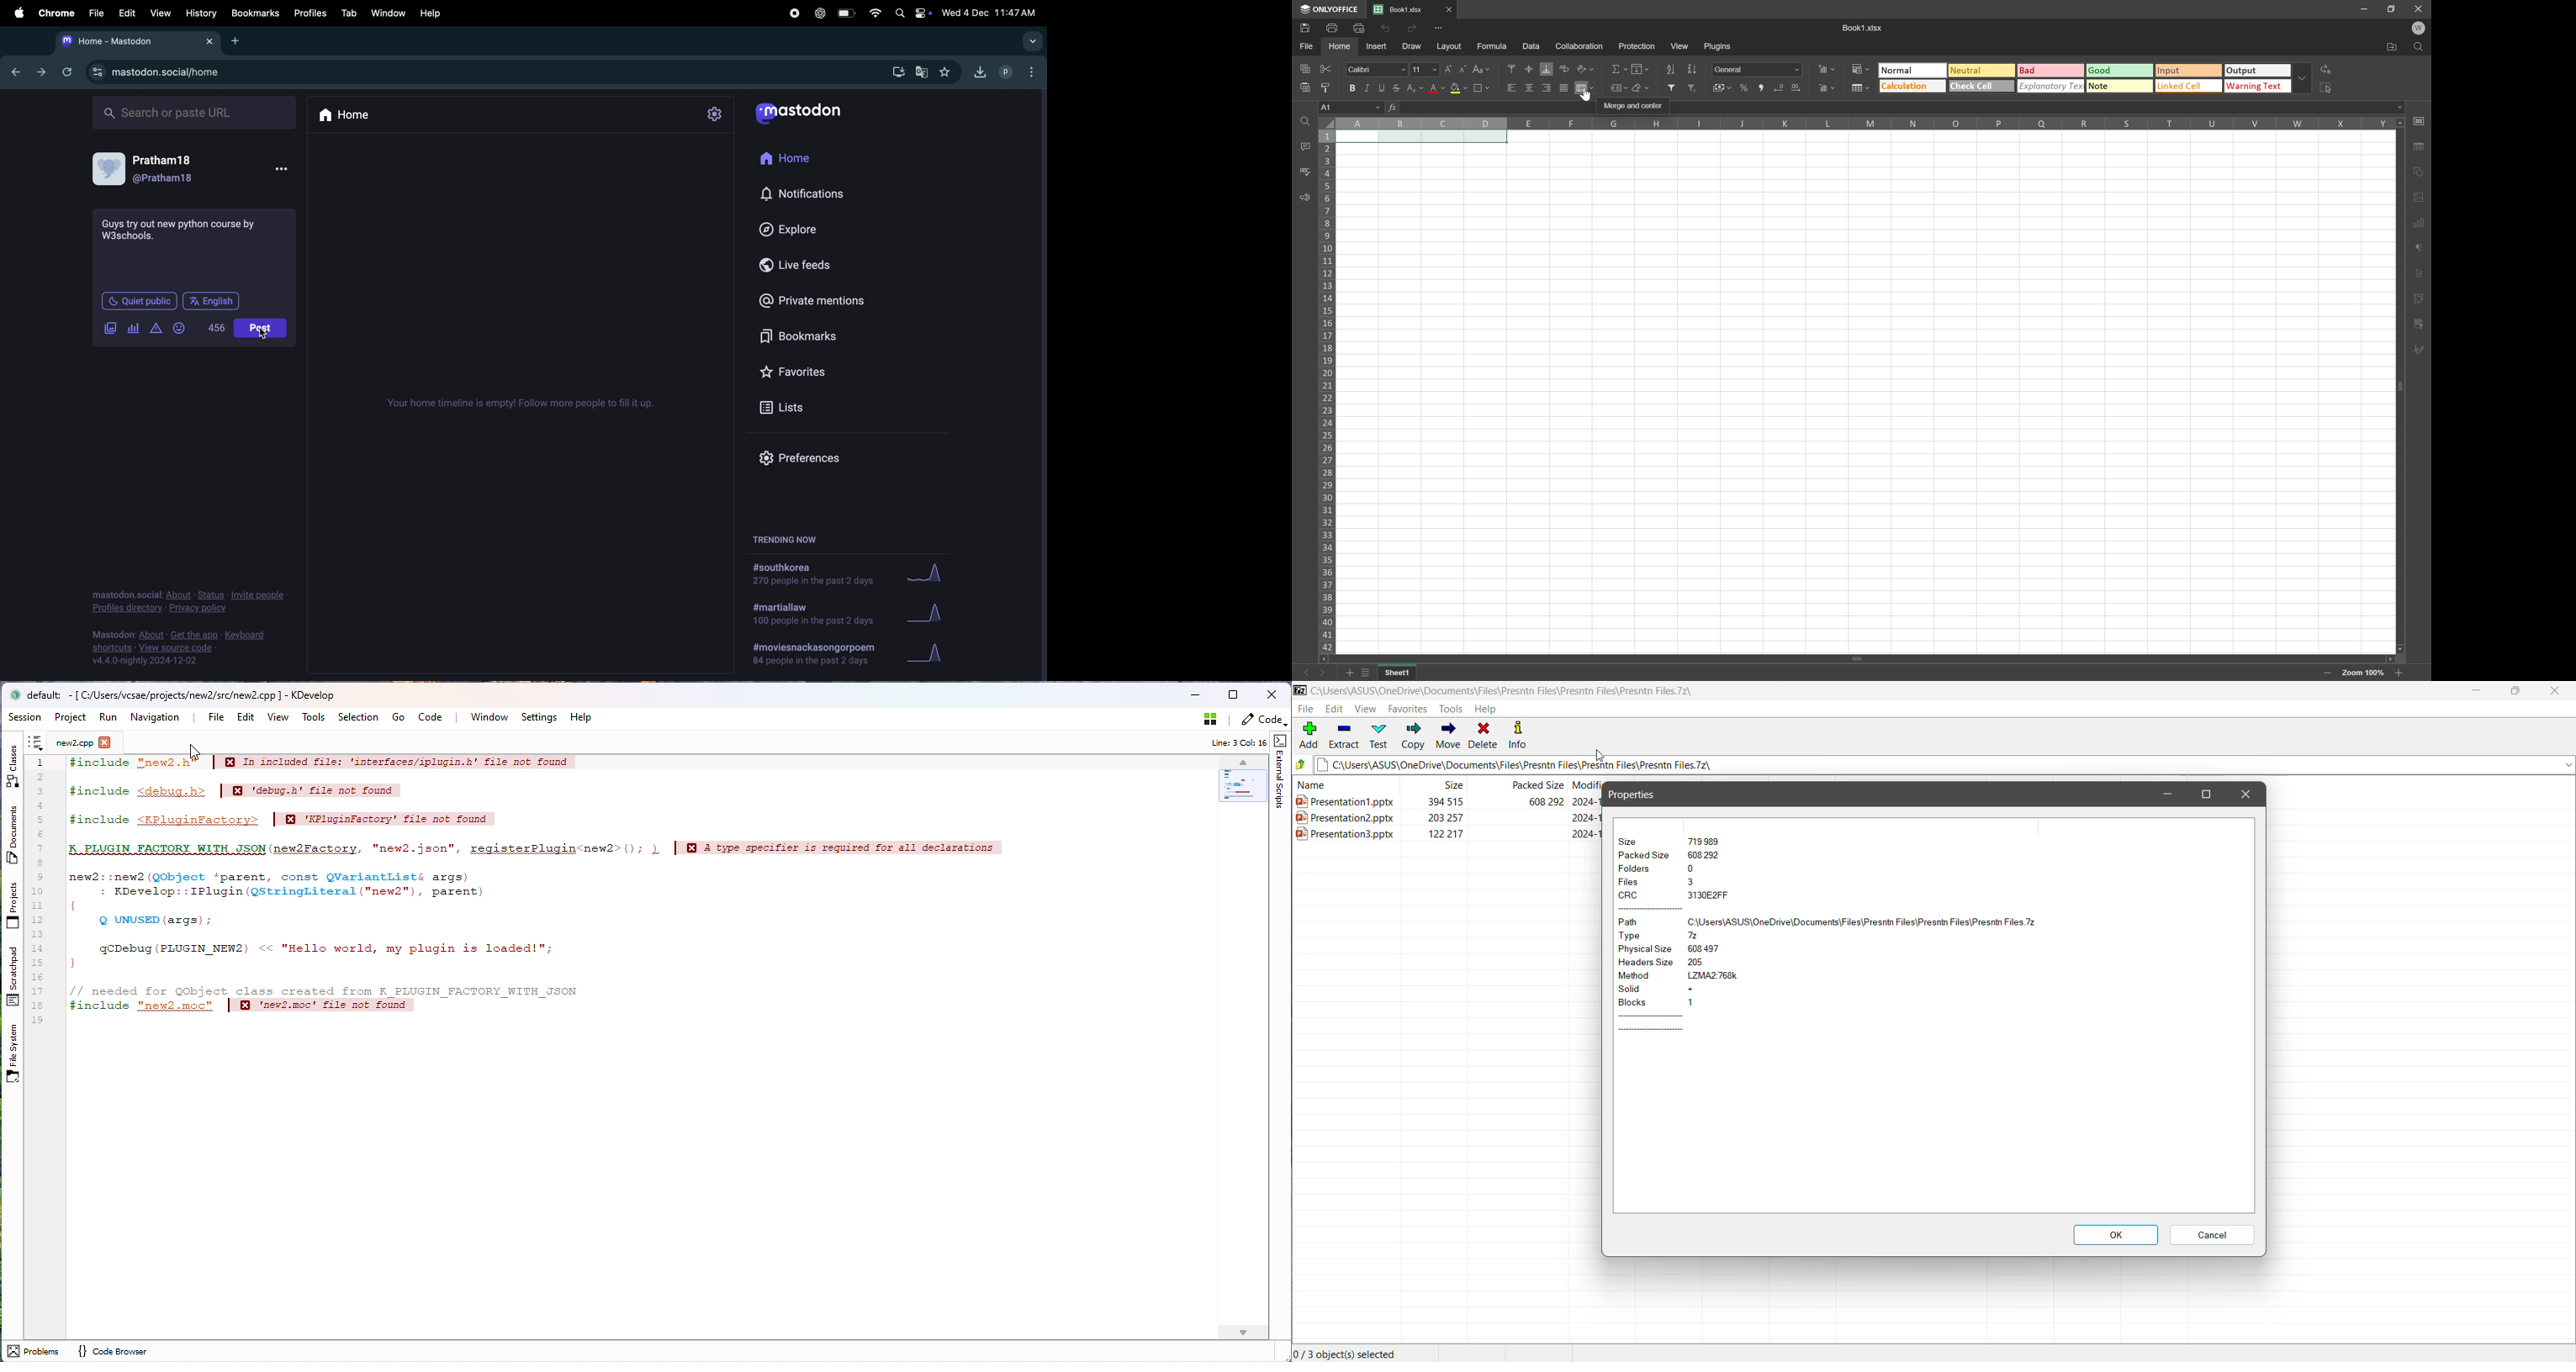 The height and width of the screenshot is (1372, 2576). I want to click on 203 257, so click(1441, 819).